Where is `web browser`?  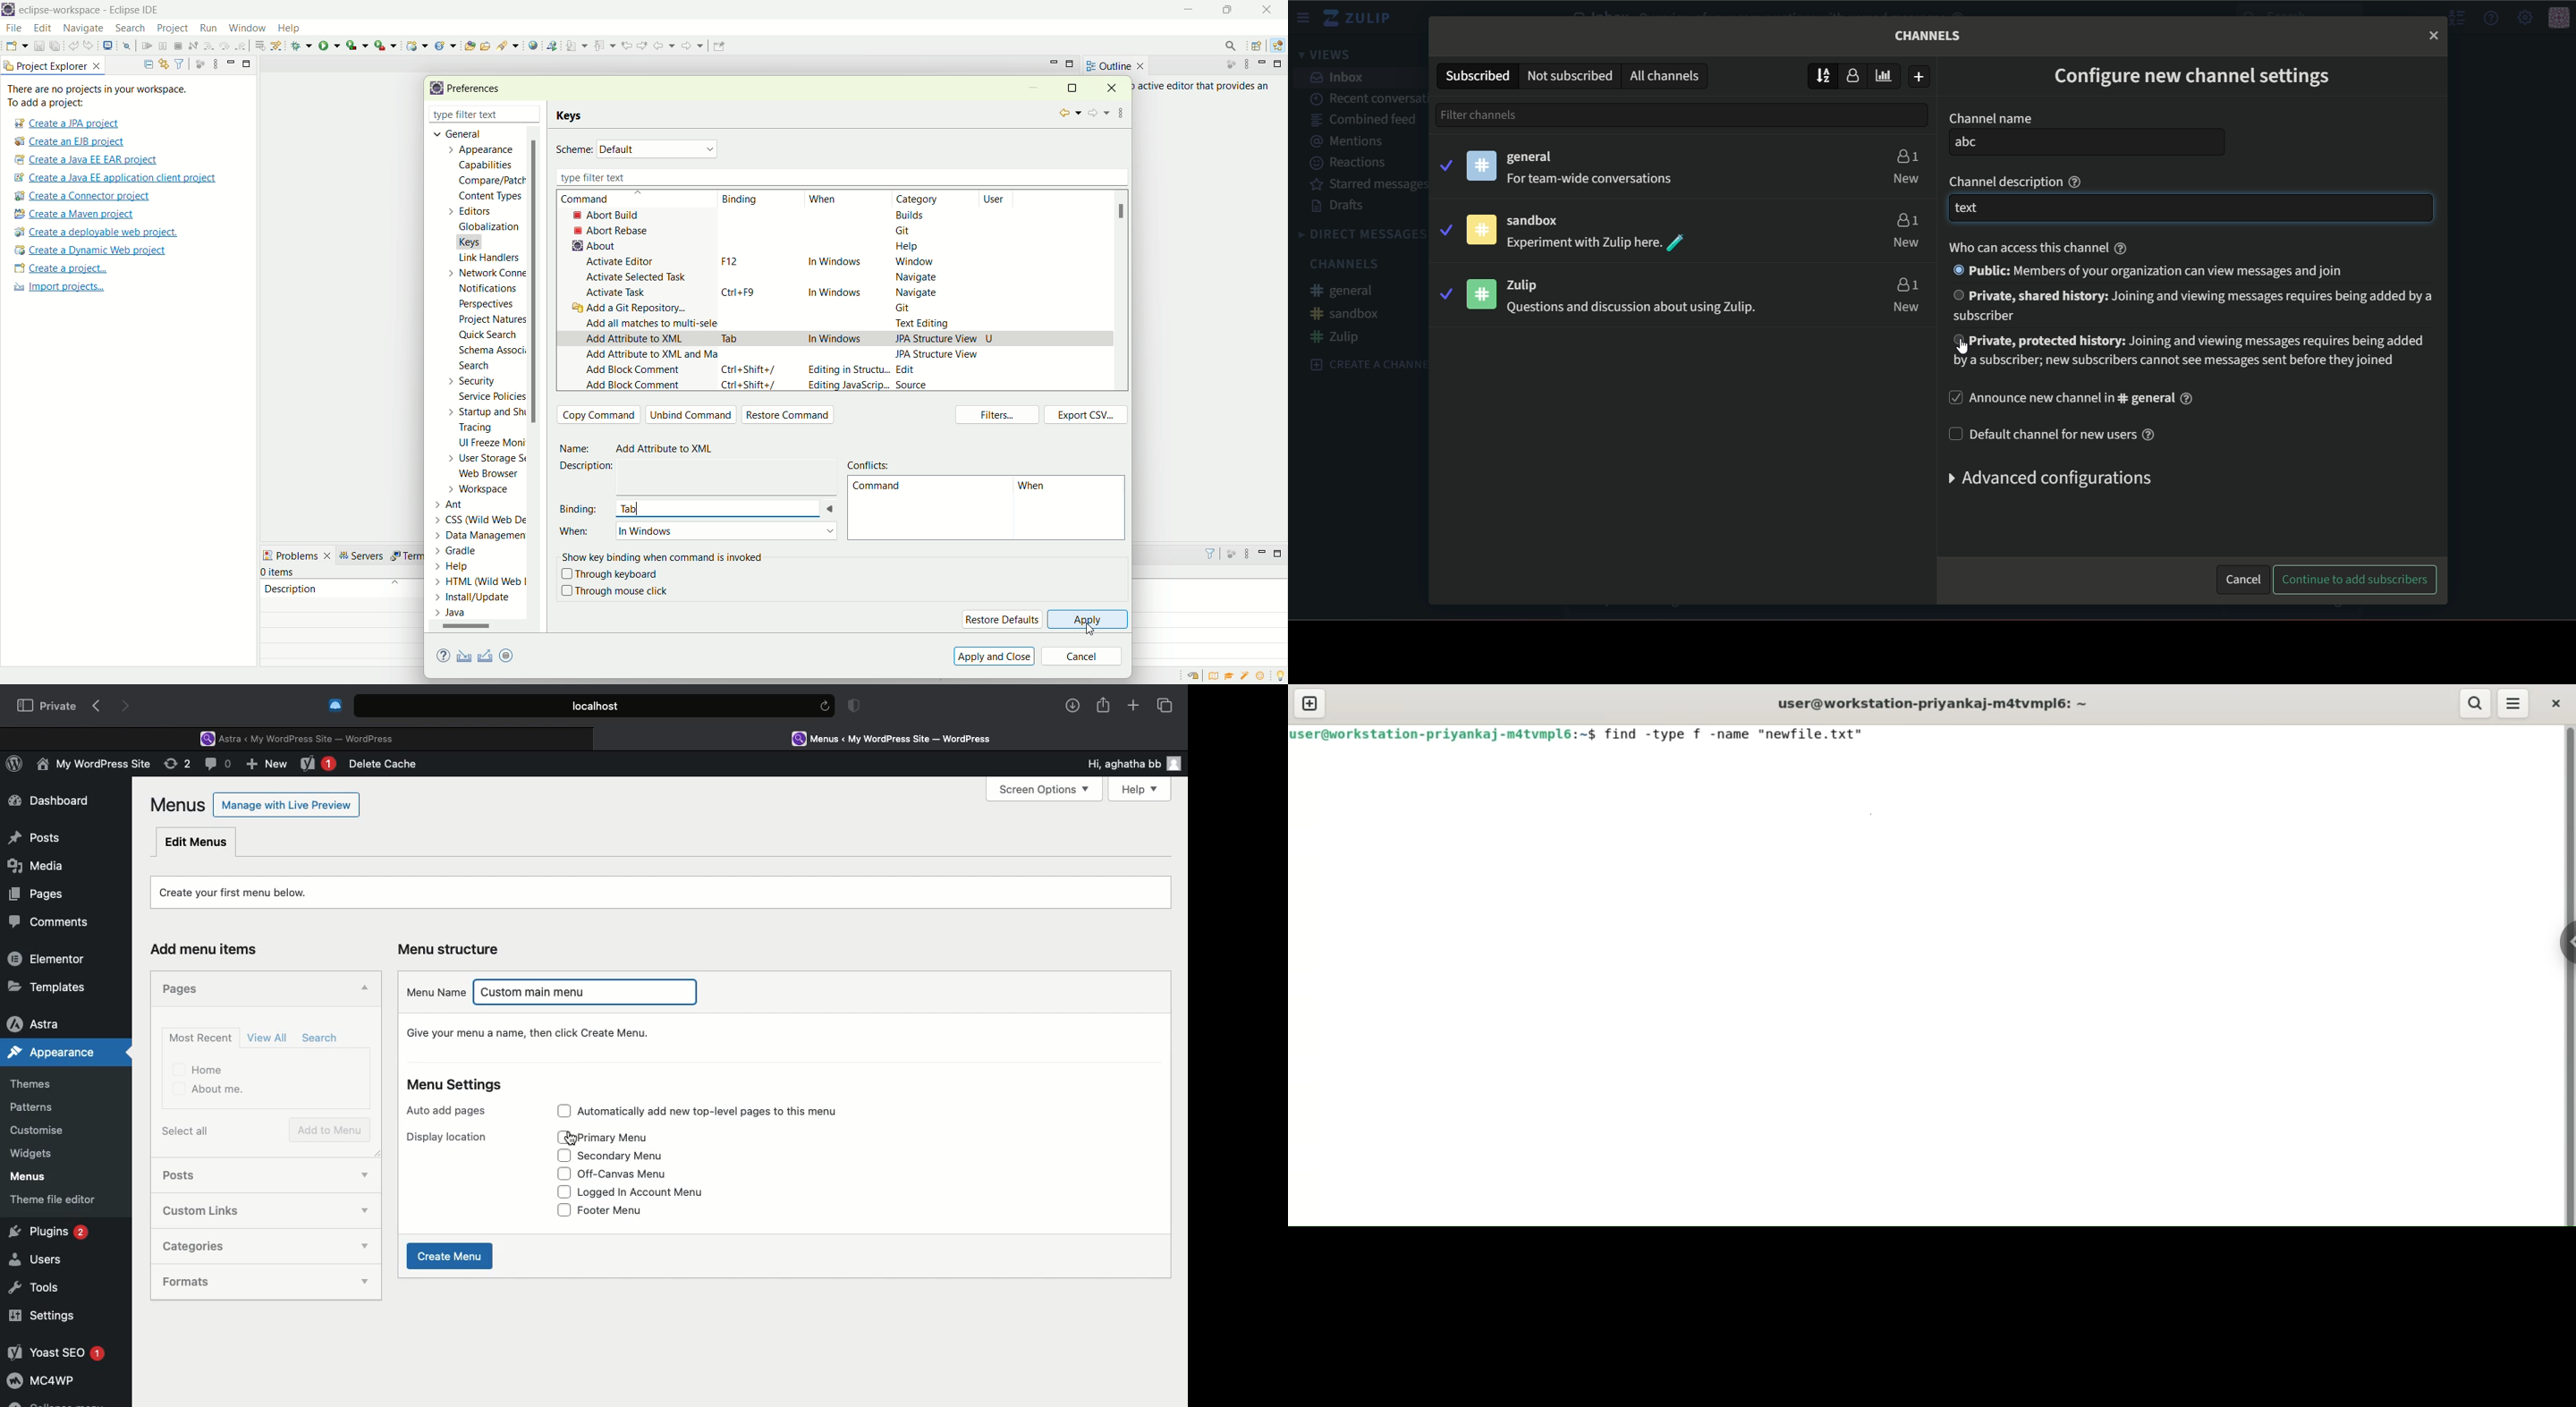 web browser is located at coordinates (493, 475).